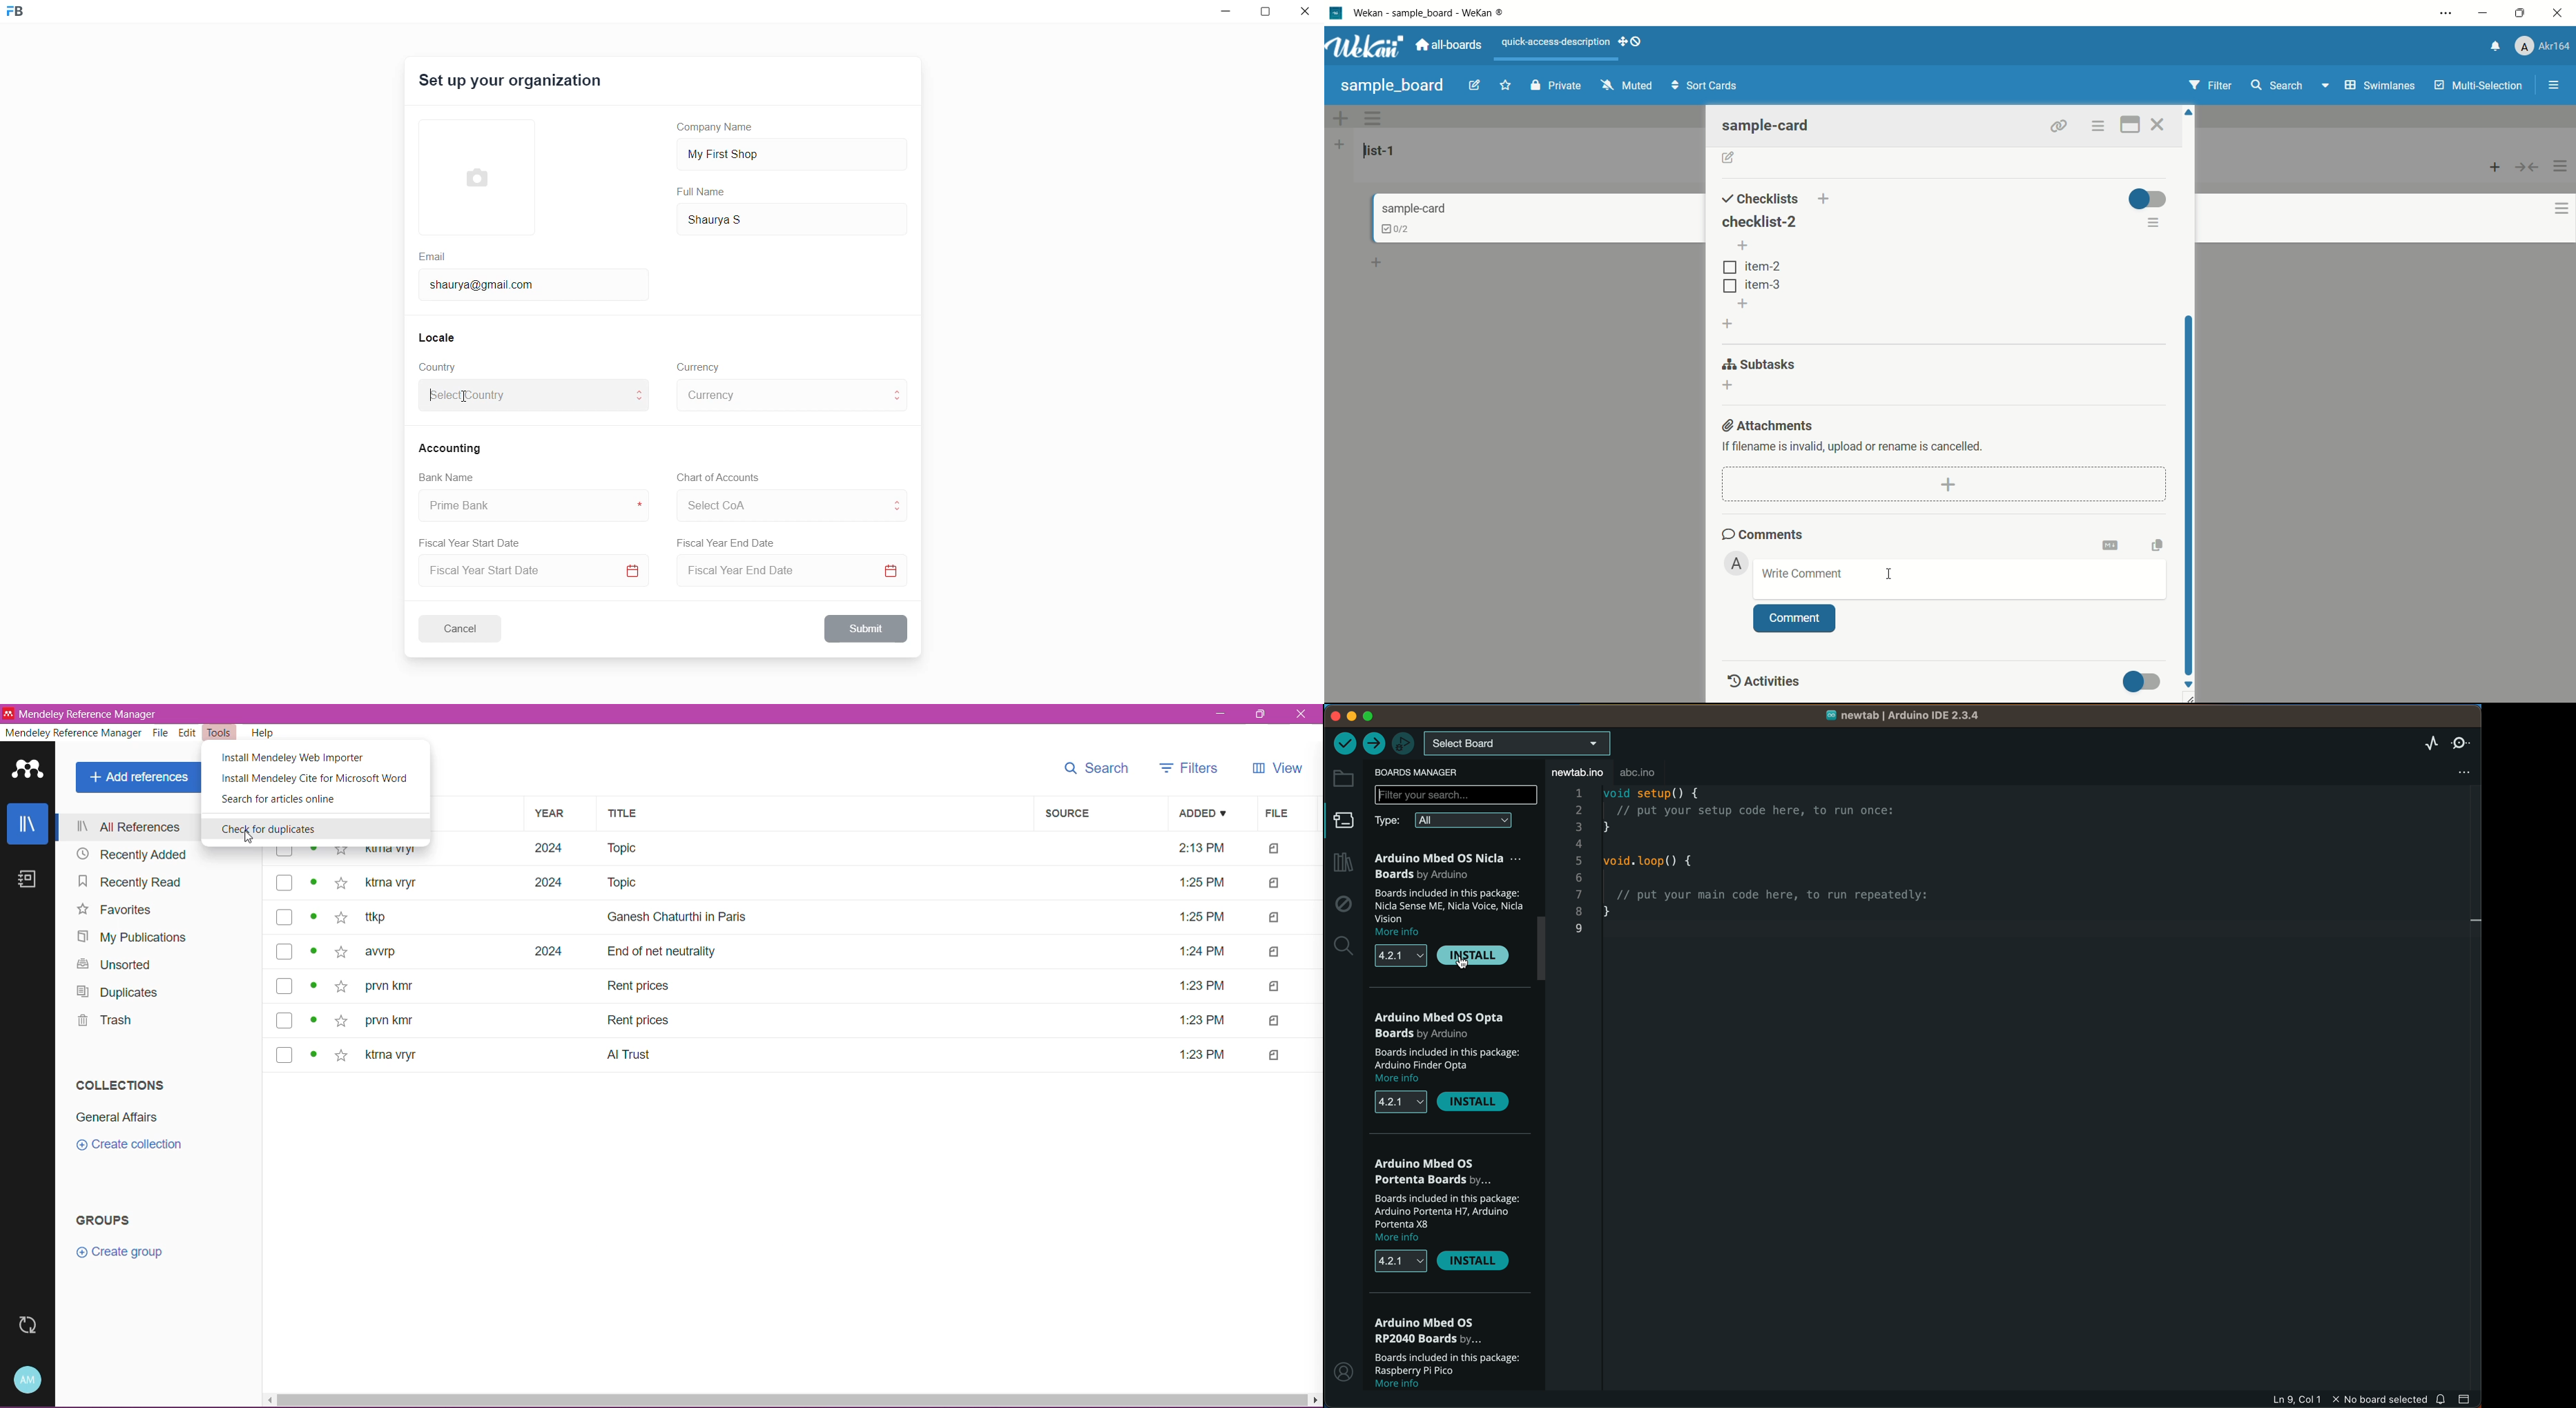  What do you see at coordinates (817, 814) in the screenshot?
I see `Title` at bounding box center [817, 814].